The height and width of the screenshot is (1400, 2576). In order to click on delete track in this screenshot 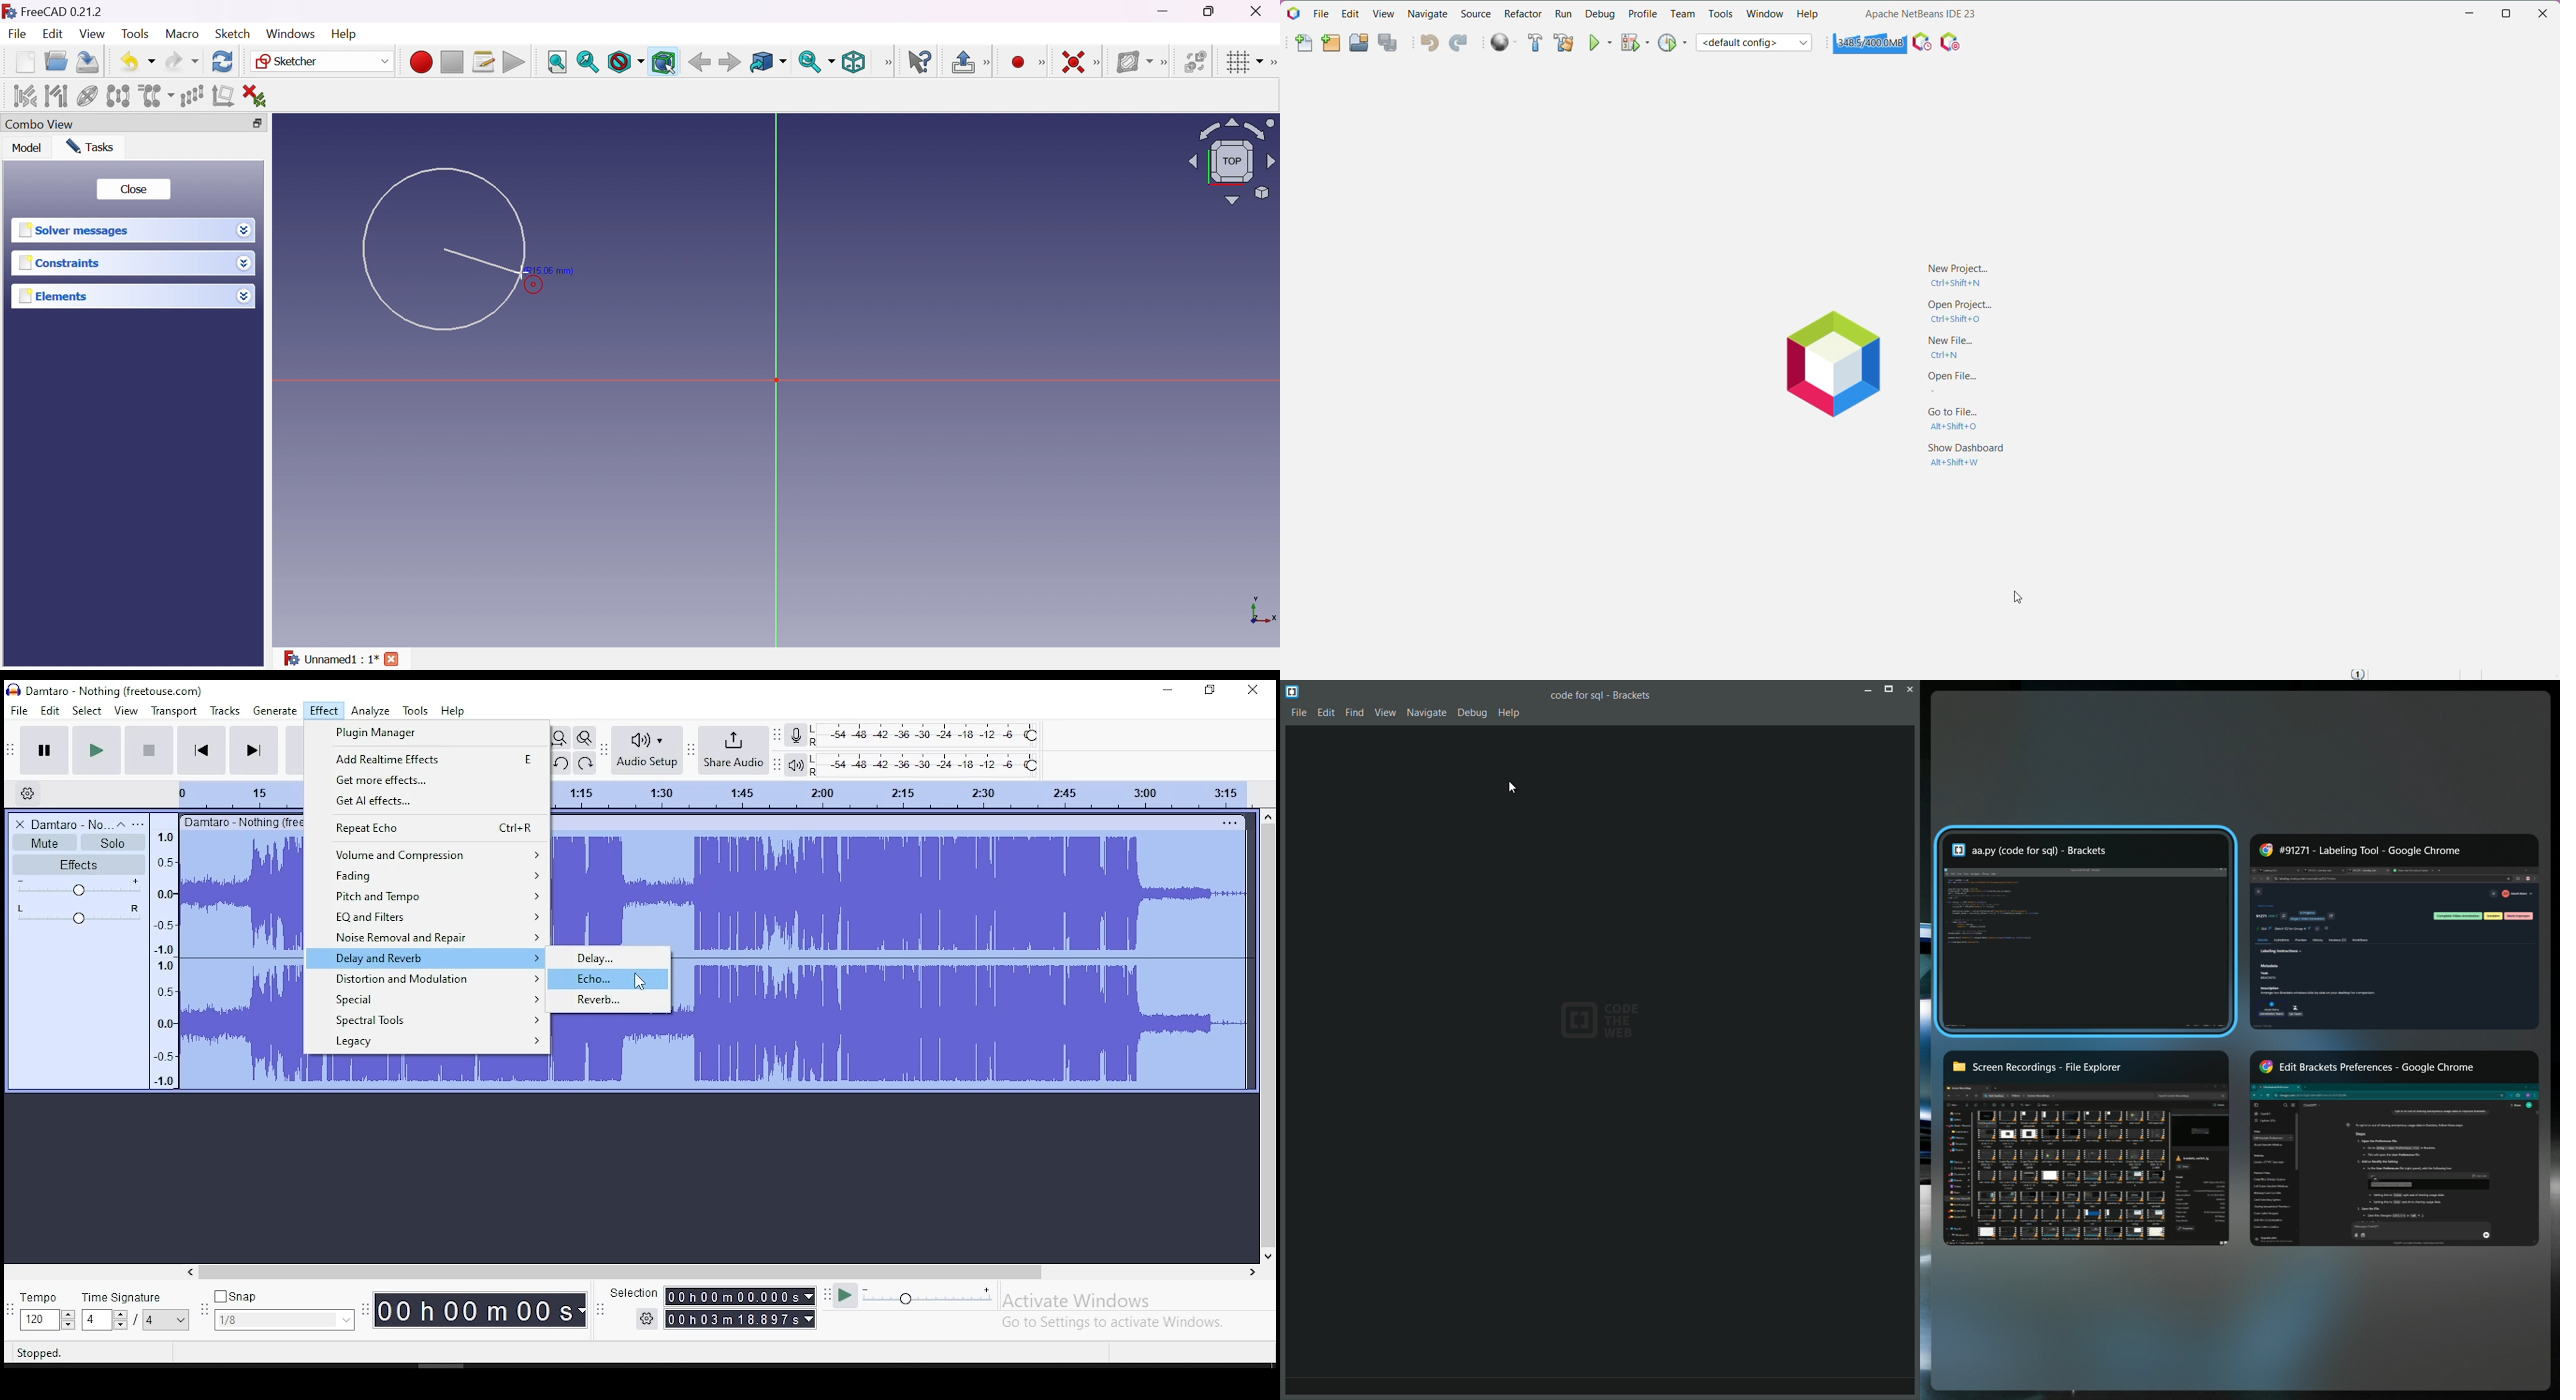, I will do `click(20, 823)`.